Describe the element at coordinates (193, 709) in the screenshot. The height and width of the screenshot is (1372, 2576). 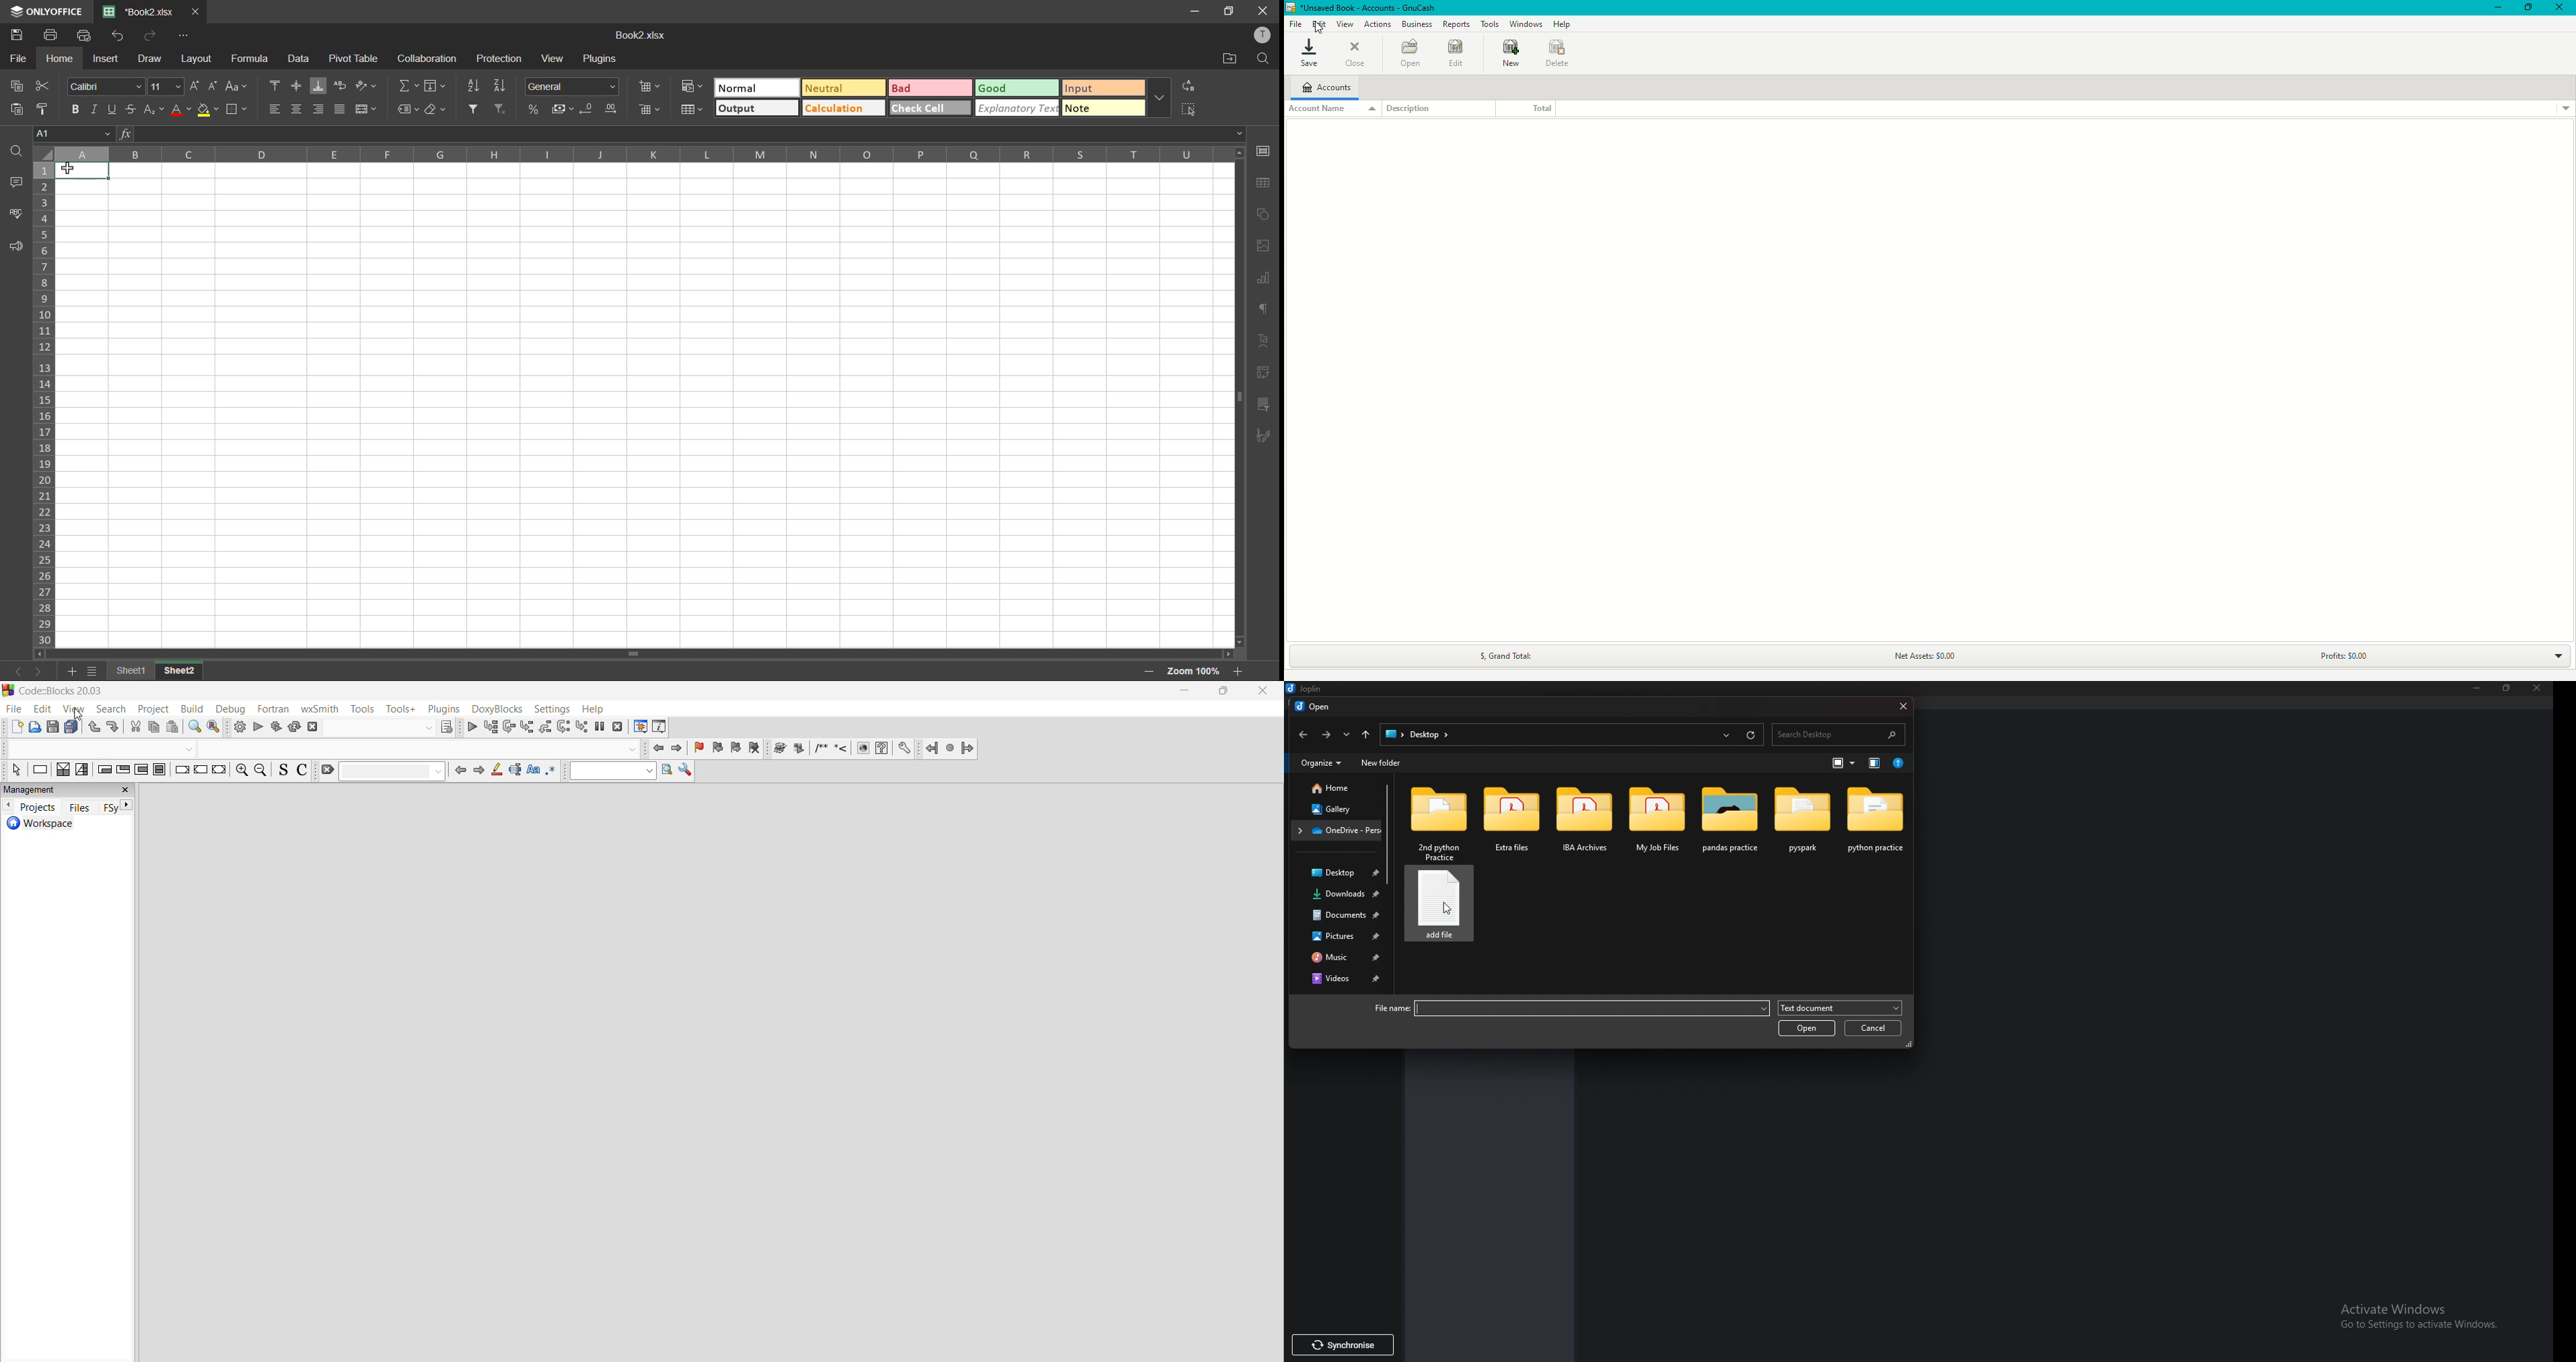
I see `build` at that location.